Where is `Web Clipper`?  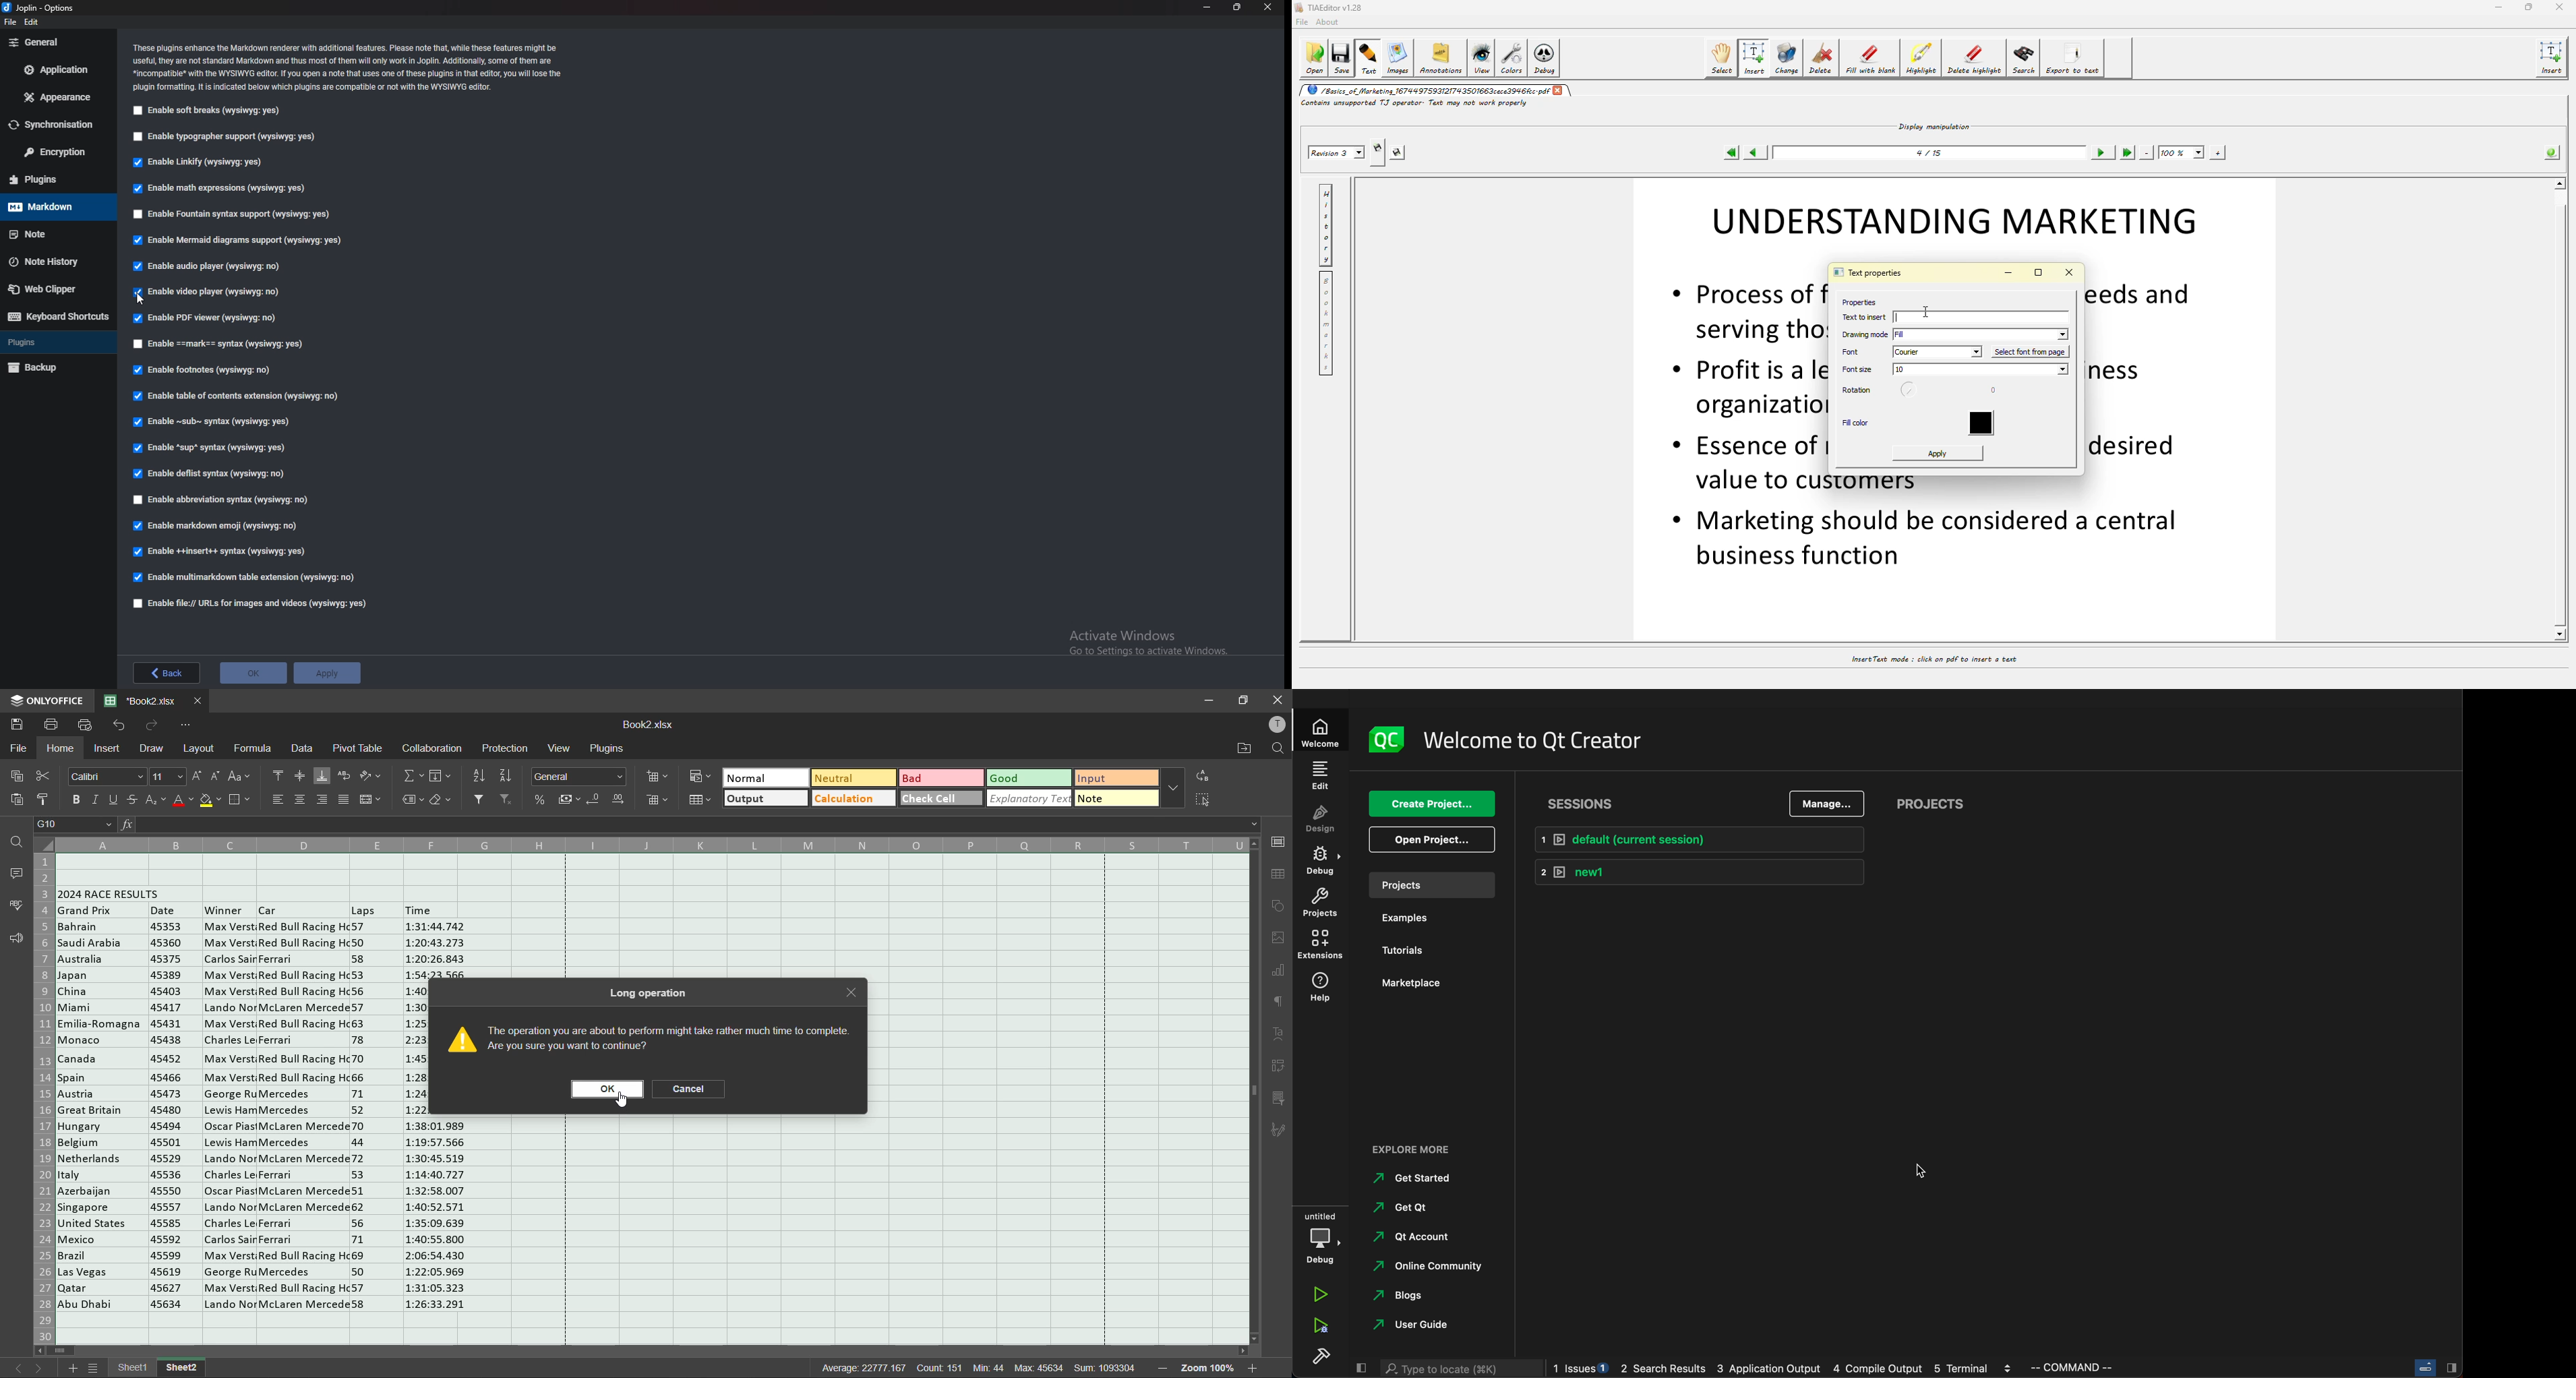
Web Clipper is located at coordinates (56, 288).